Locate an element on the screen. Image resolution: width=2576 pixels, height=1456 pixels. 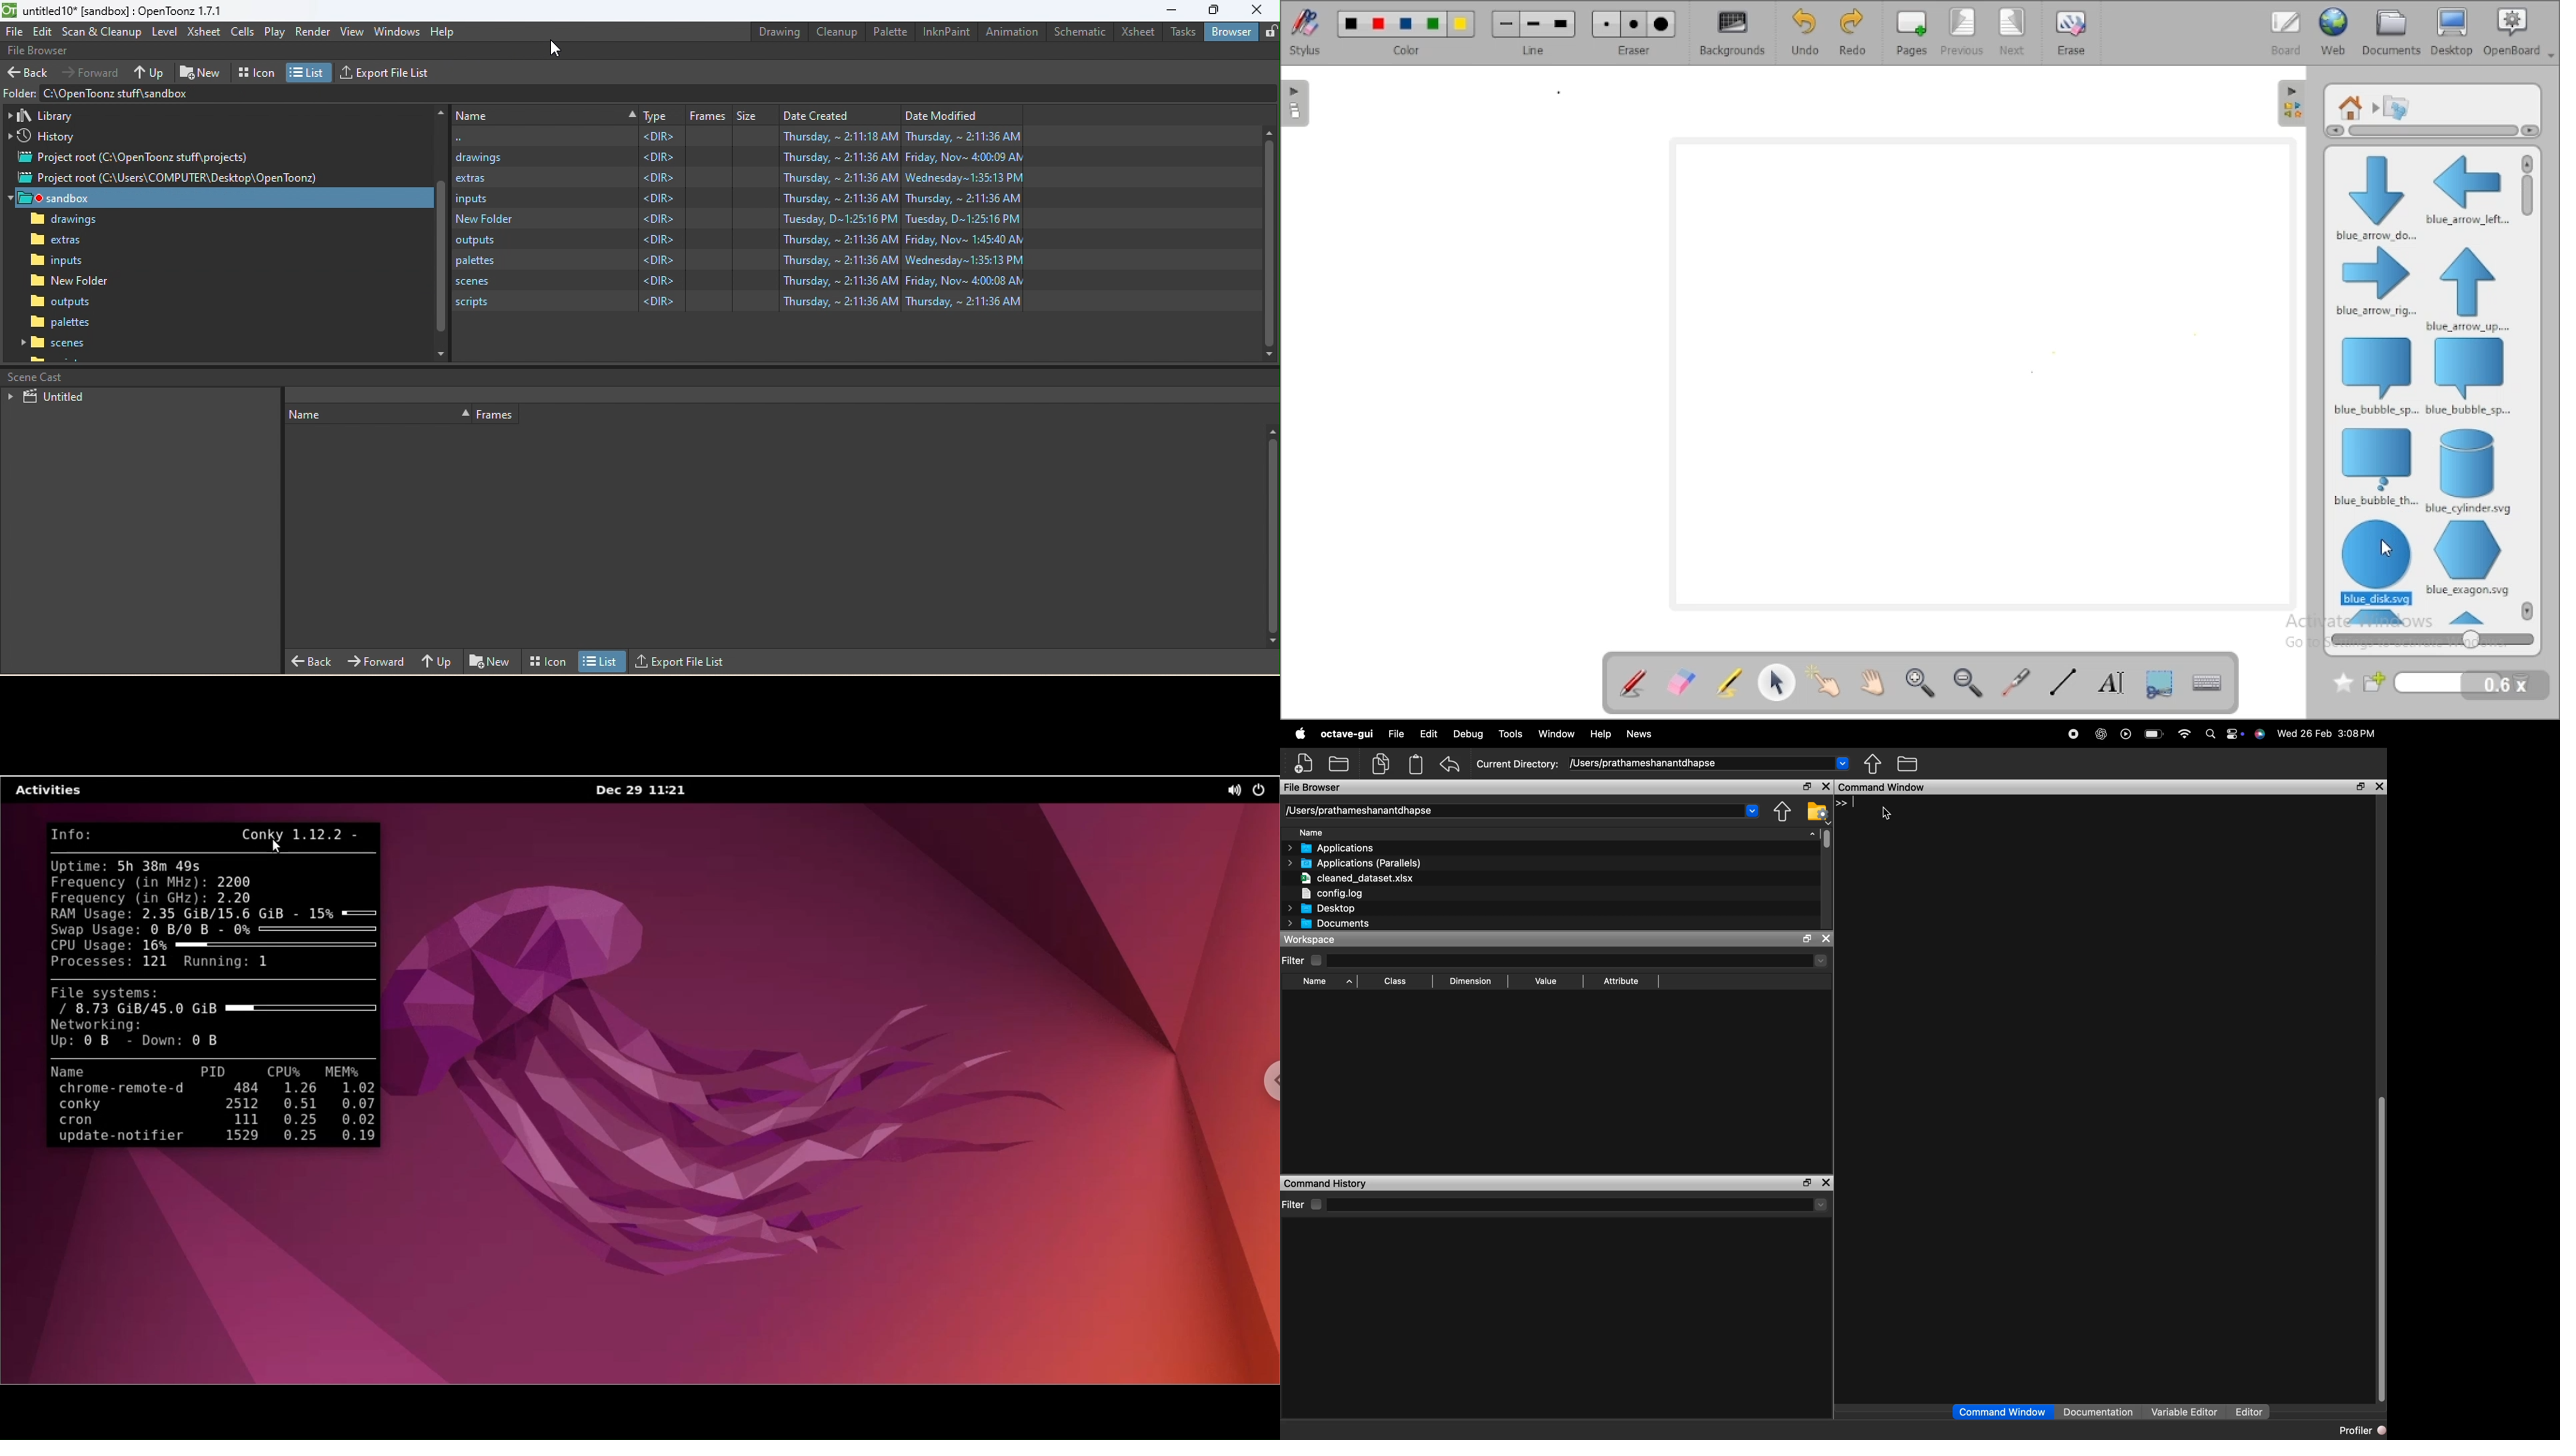
board is located at coordinates (2286, 32).